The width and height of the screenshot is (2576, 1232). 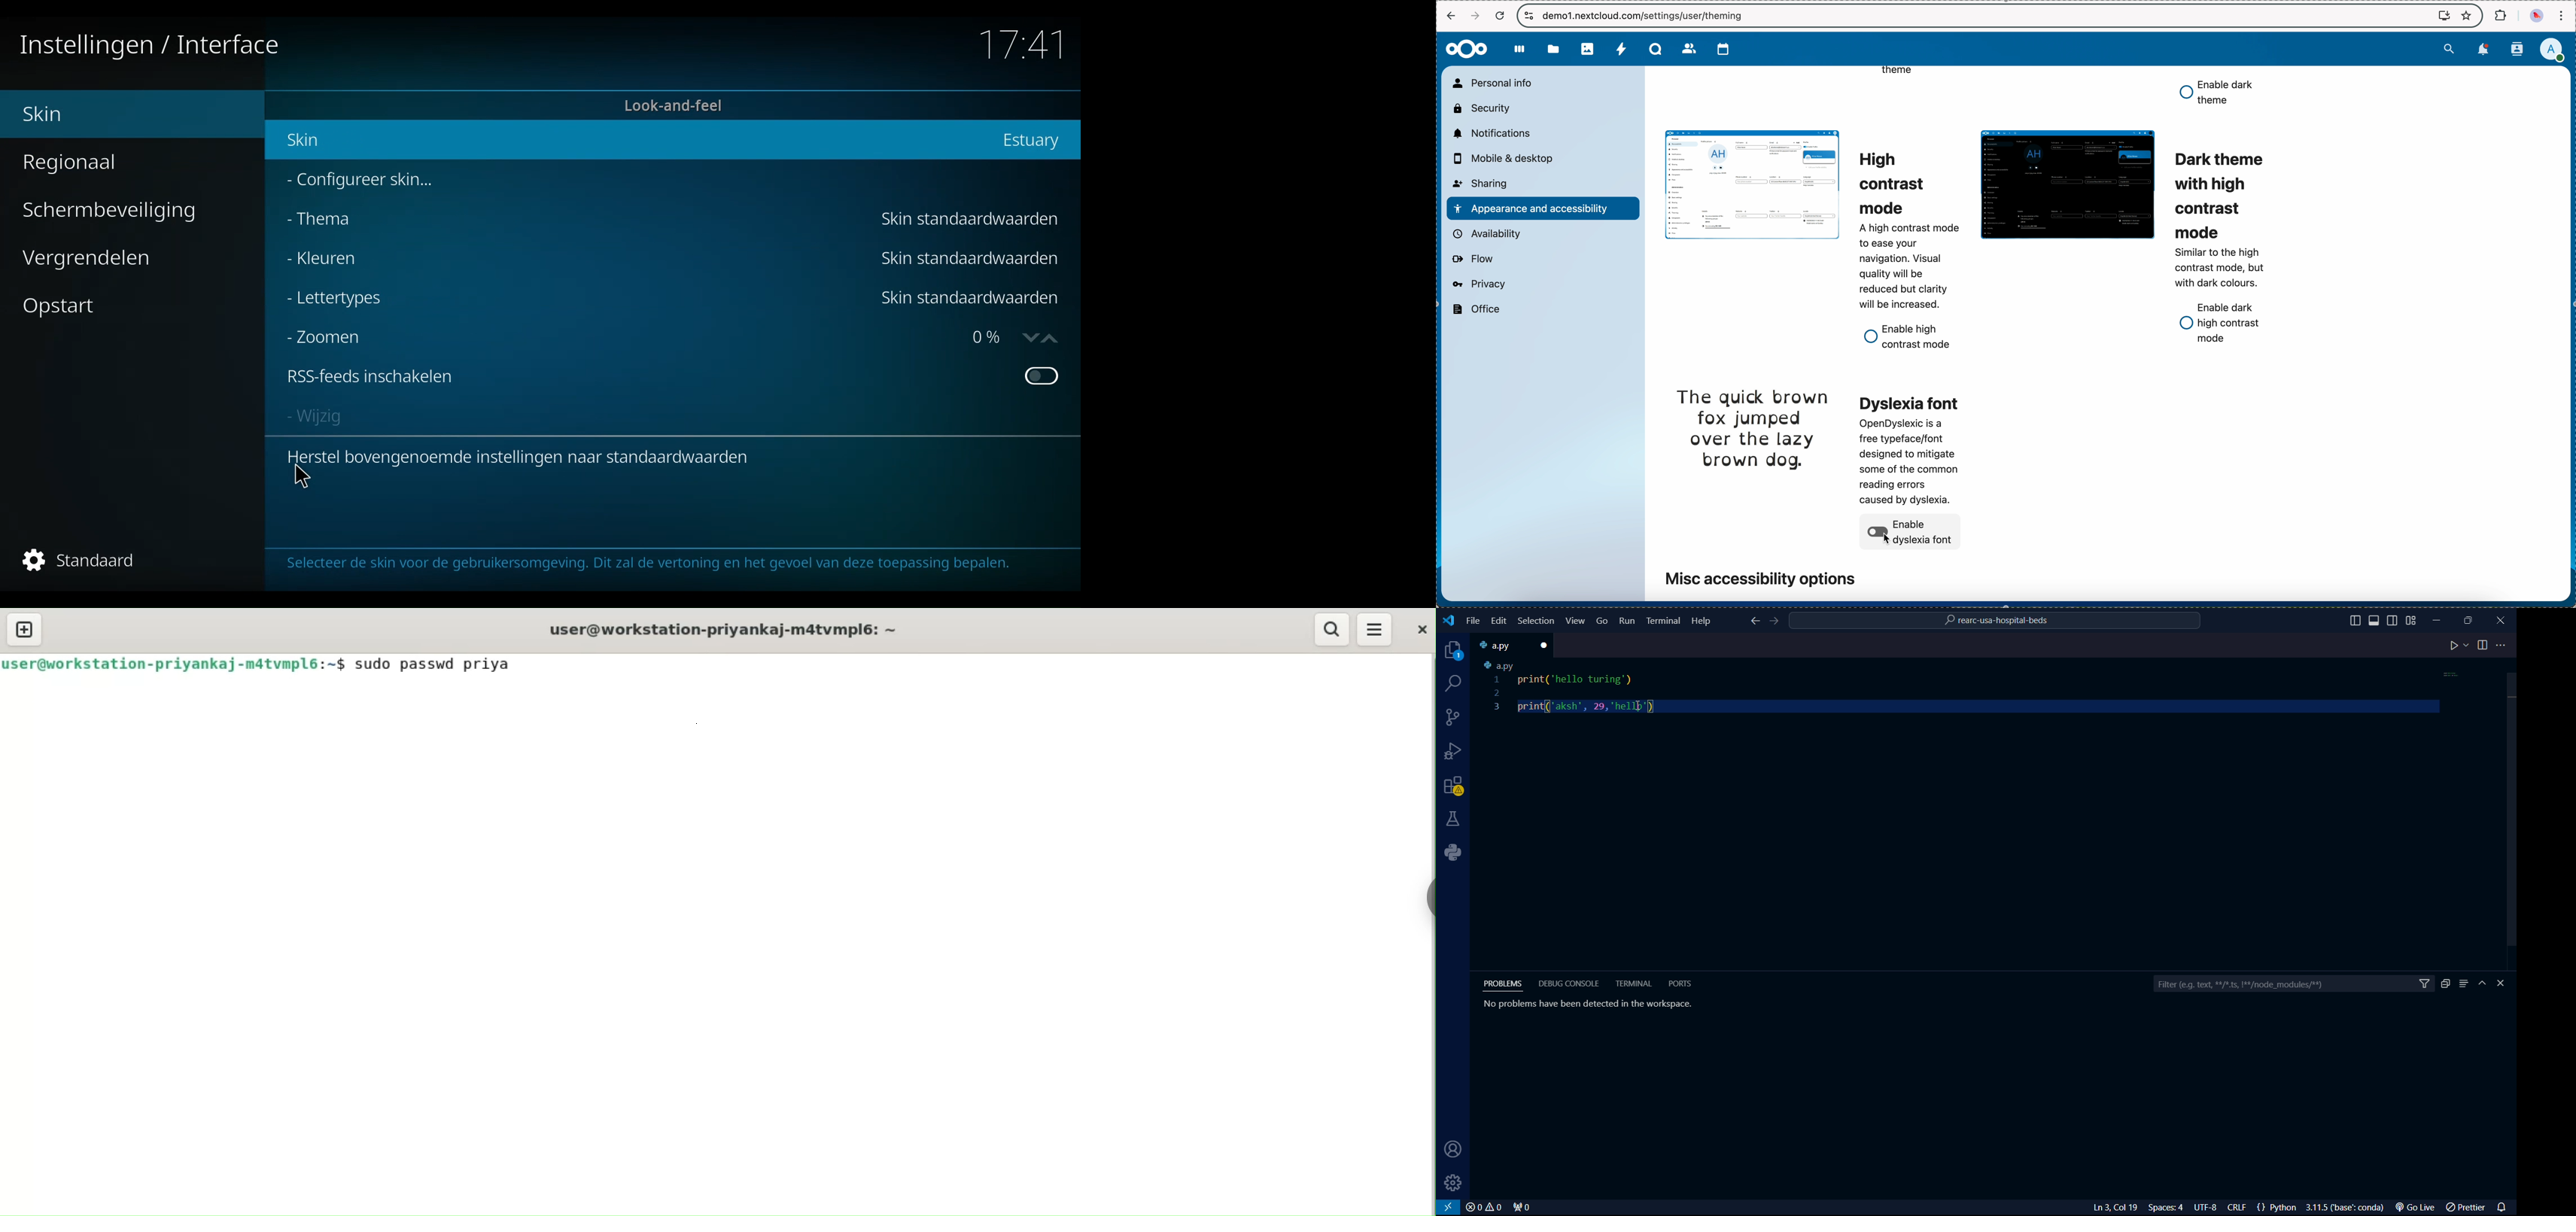 What do you see at coordinates (1554, 52) in the screenshot?
I see `files` at bounding box center [1554, 52].